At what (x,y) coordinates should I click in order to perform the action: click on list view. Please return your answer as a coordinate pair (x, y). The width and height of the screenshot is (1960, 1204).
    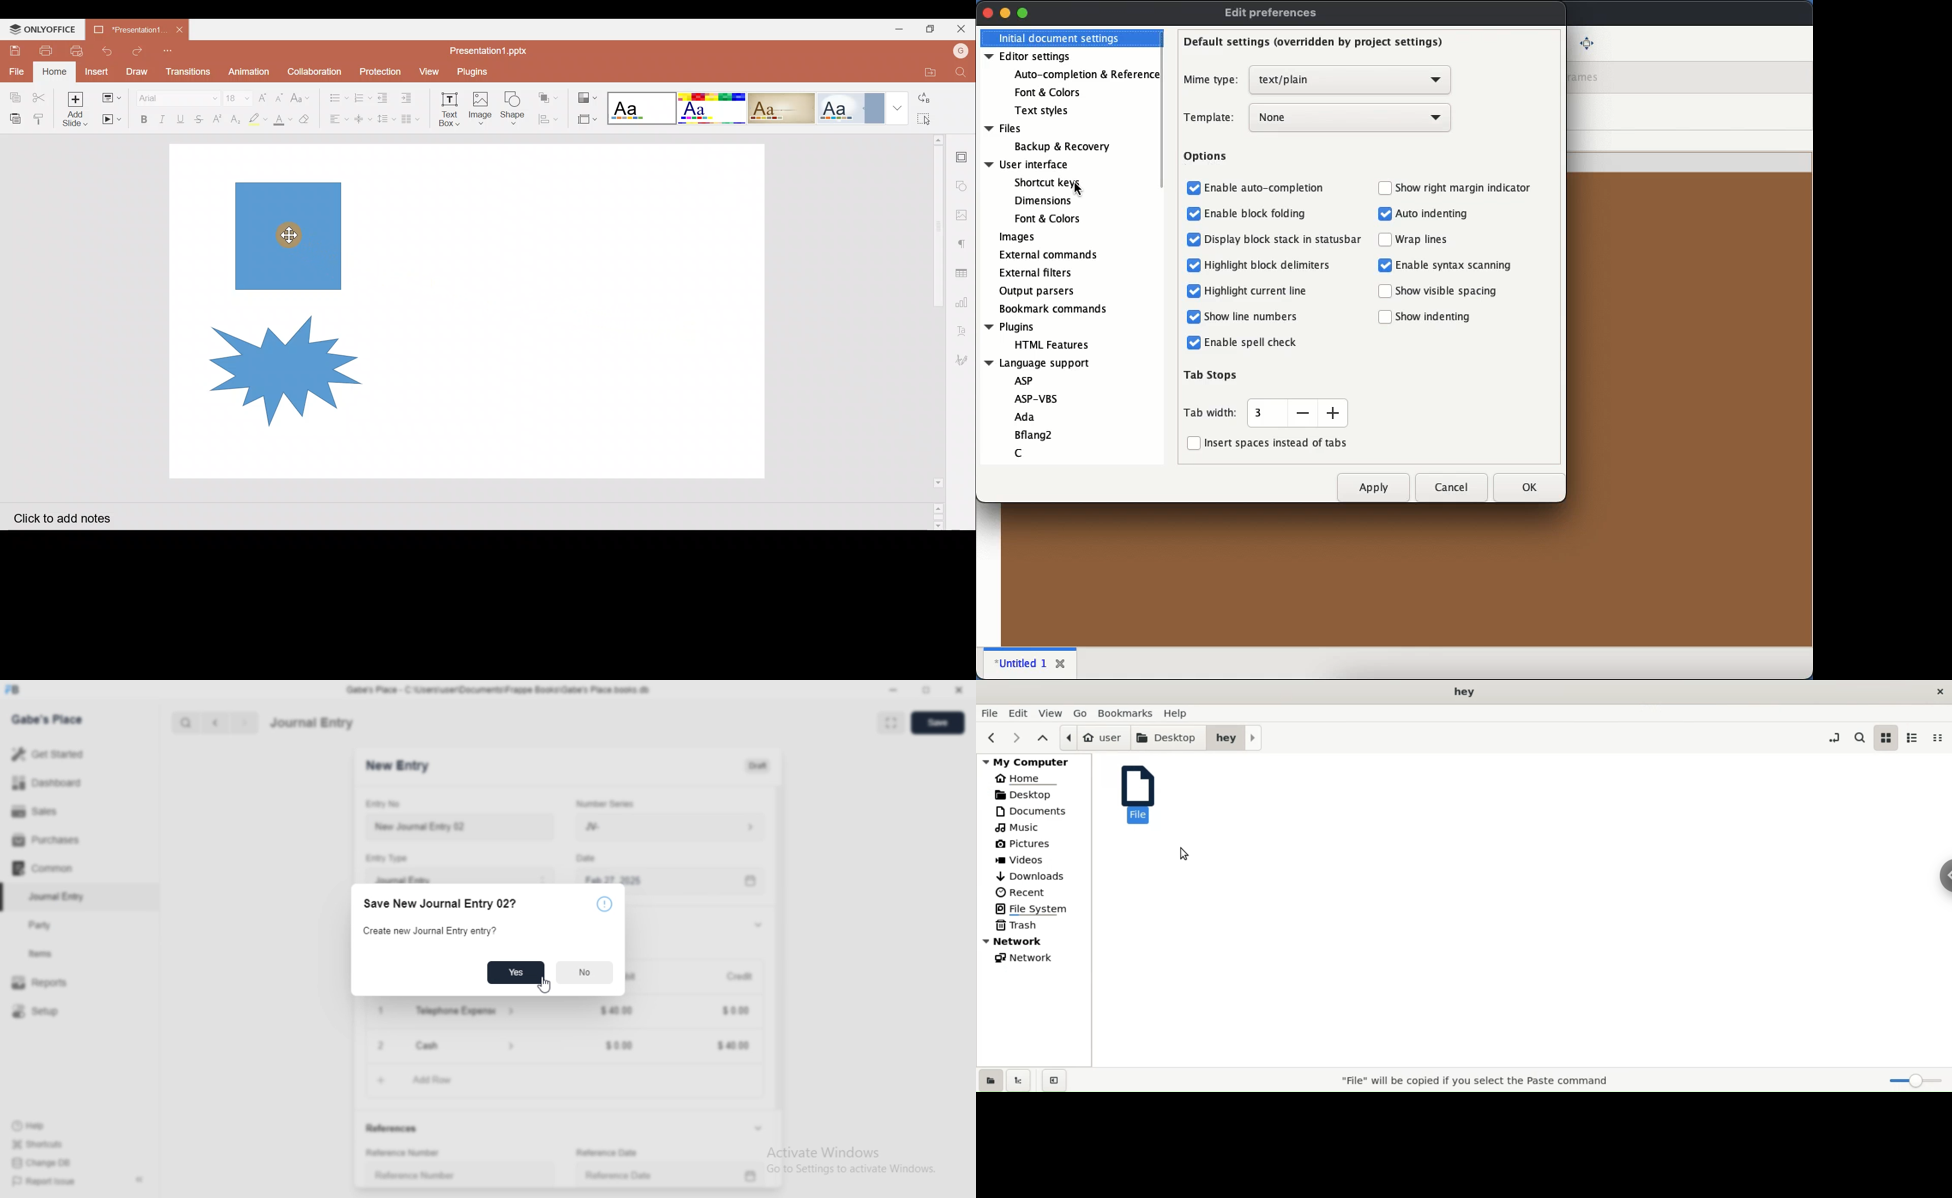
    Looking at the image, I should click on (1911, 738).